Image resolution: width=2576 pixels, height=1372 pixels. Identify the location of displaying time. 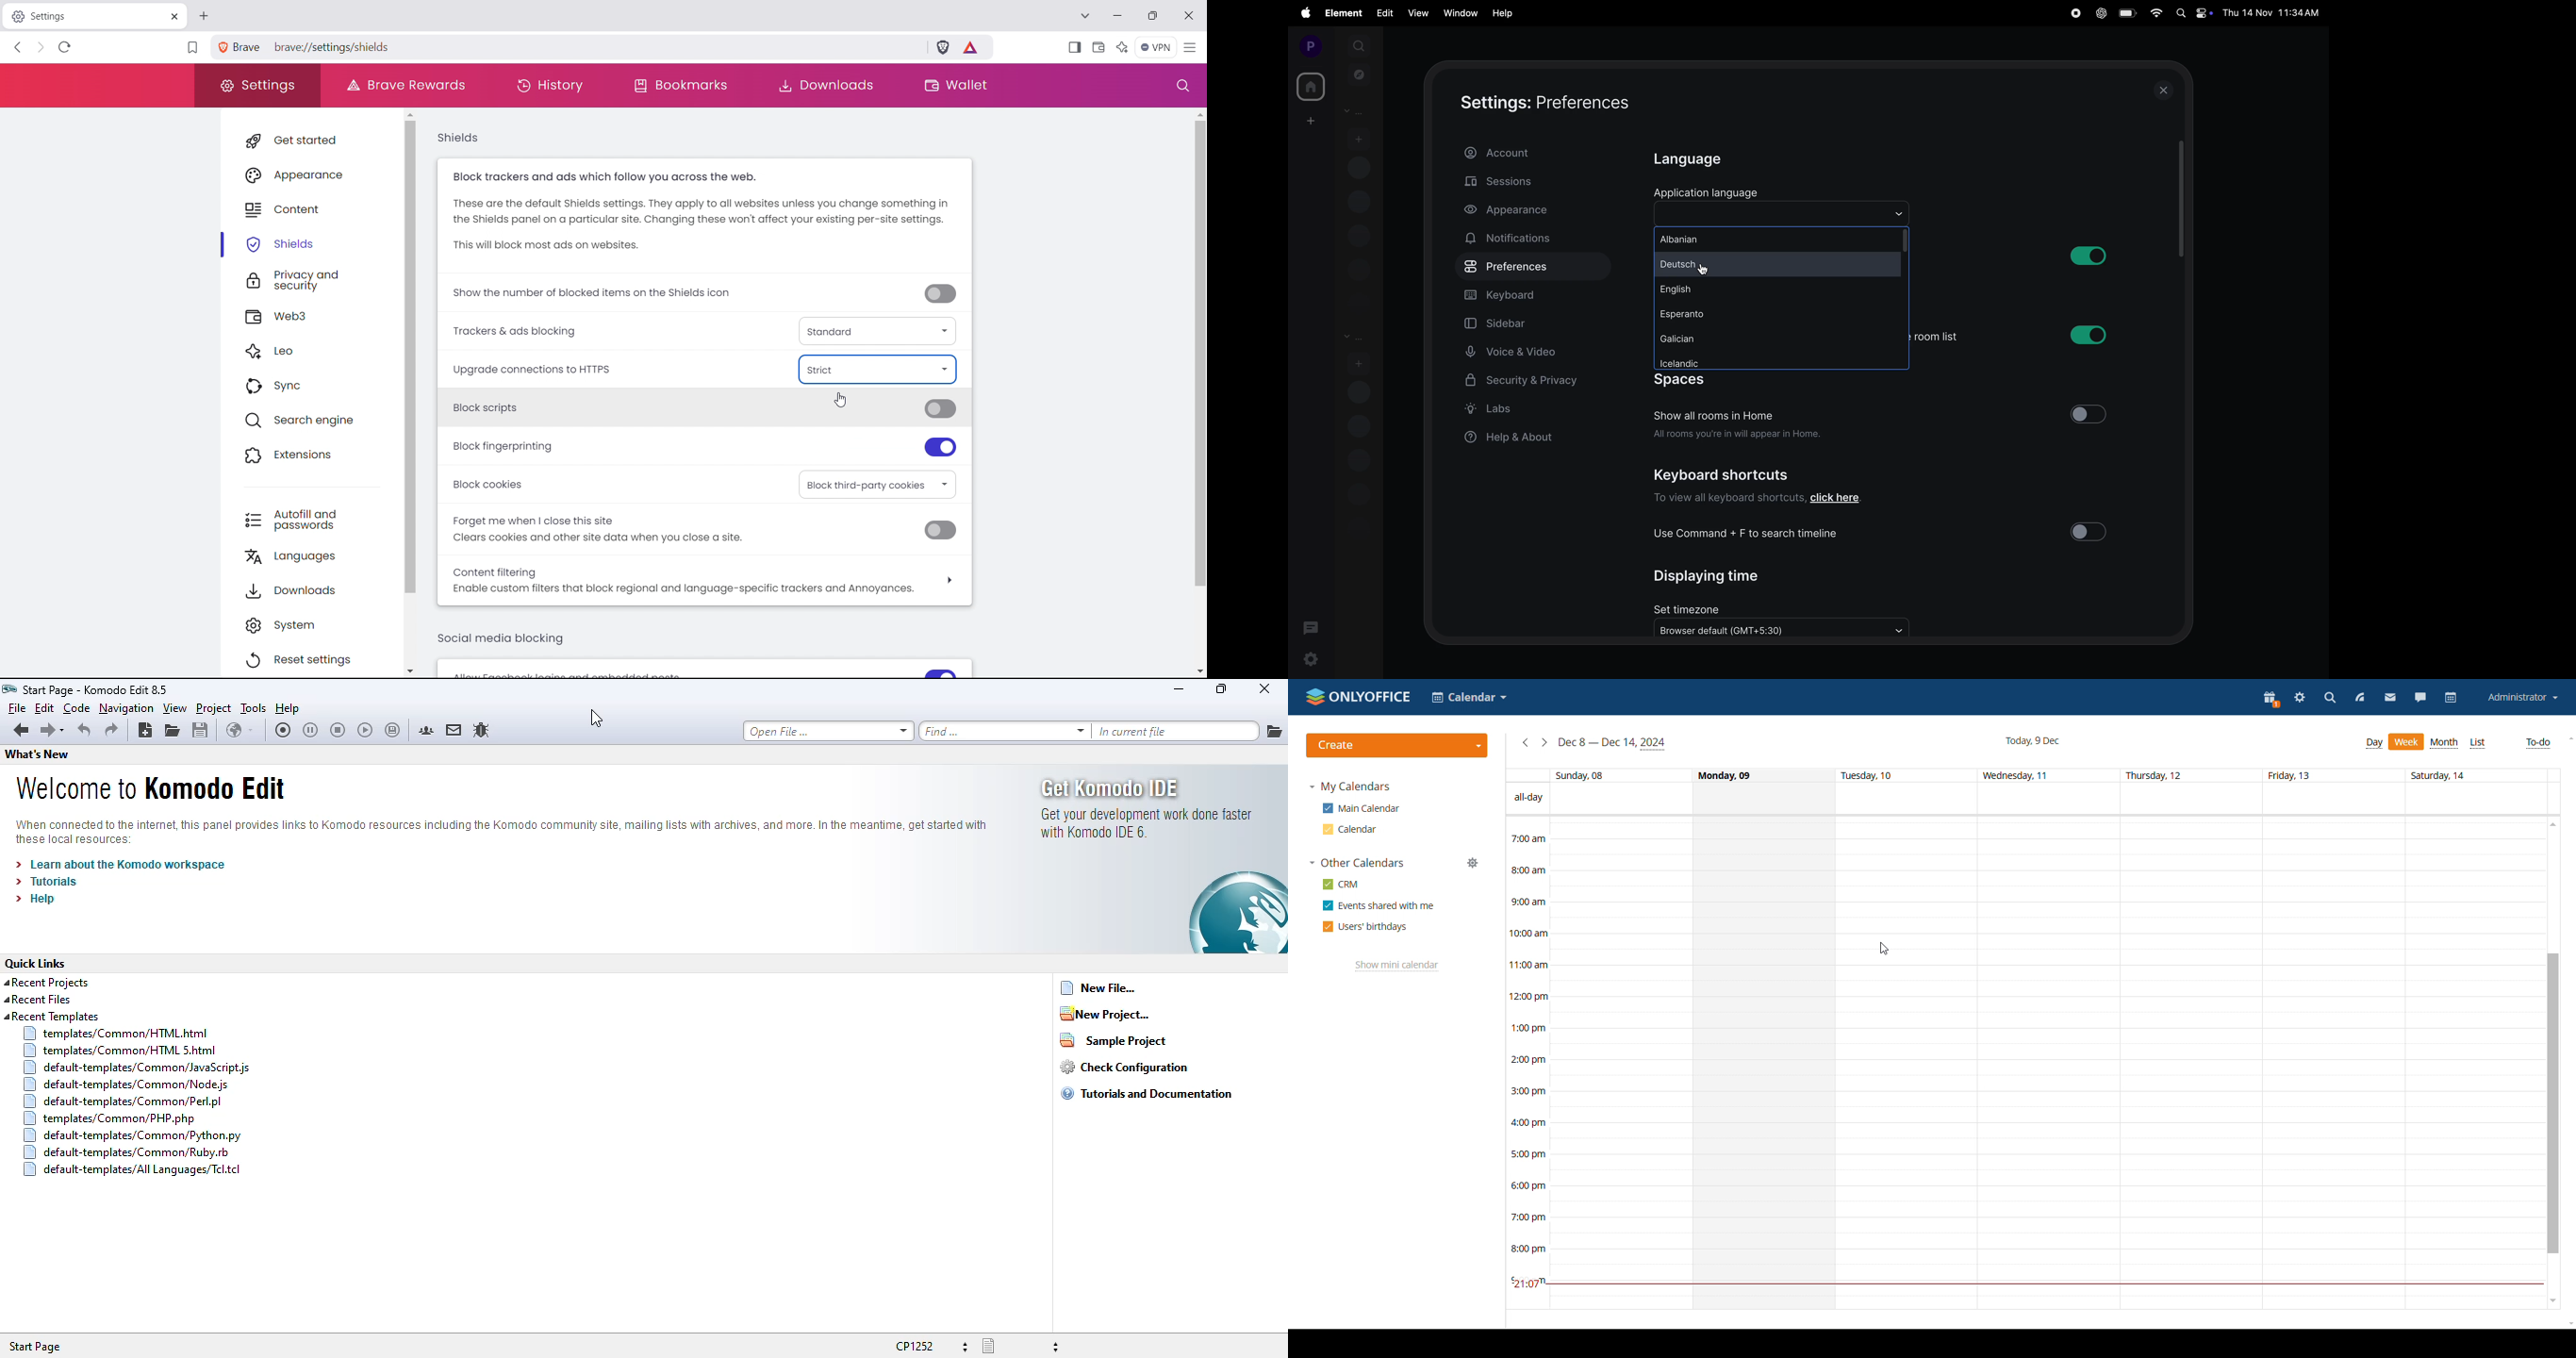
(1707, 578).